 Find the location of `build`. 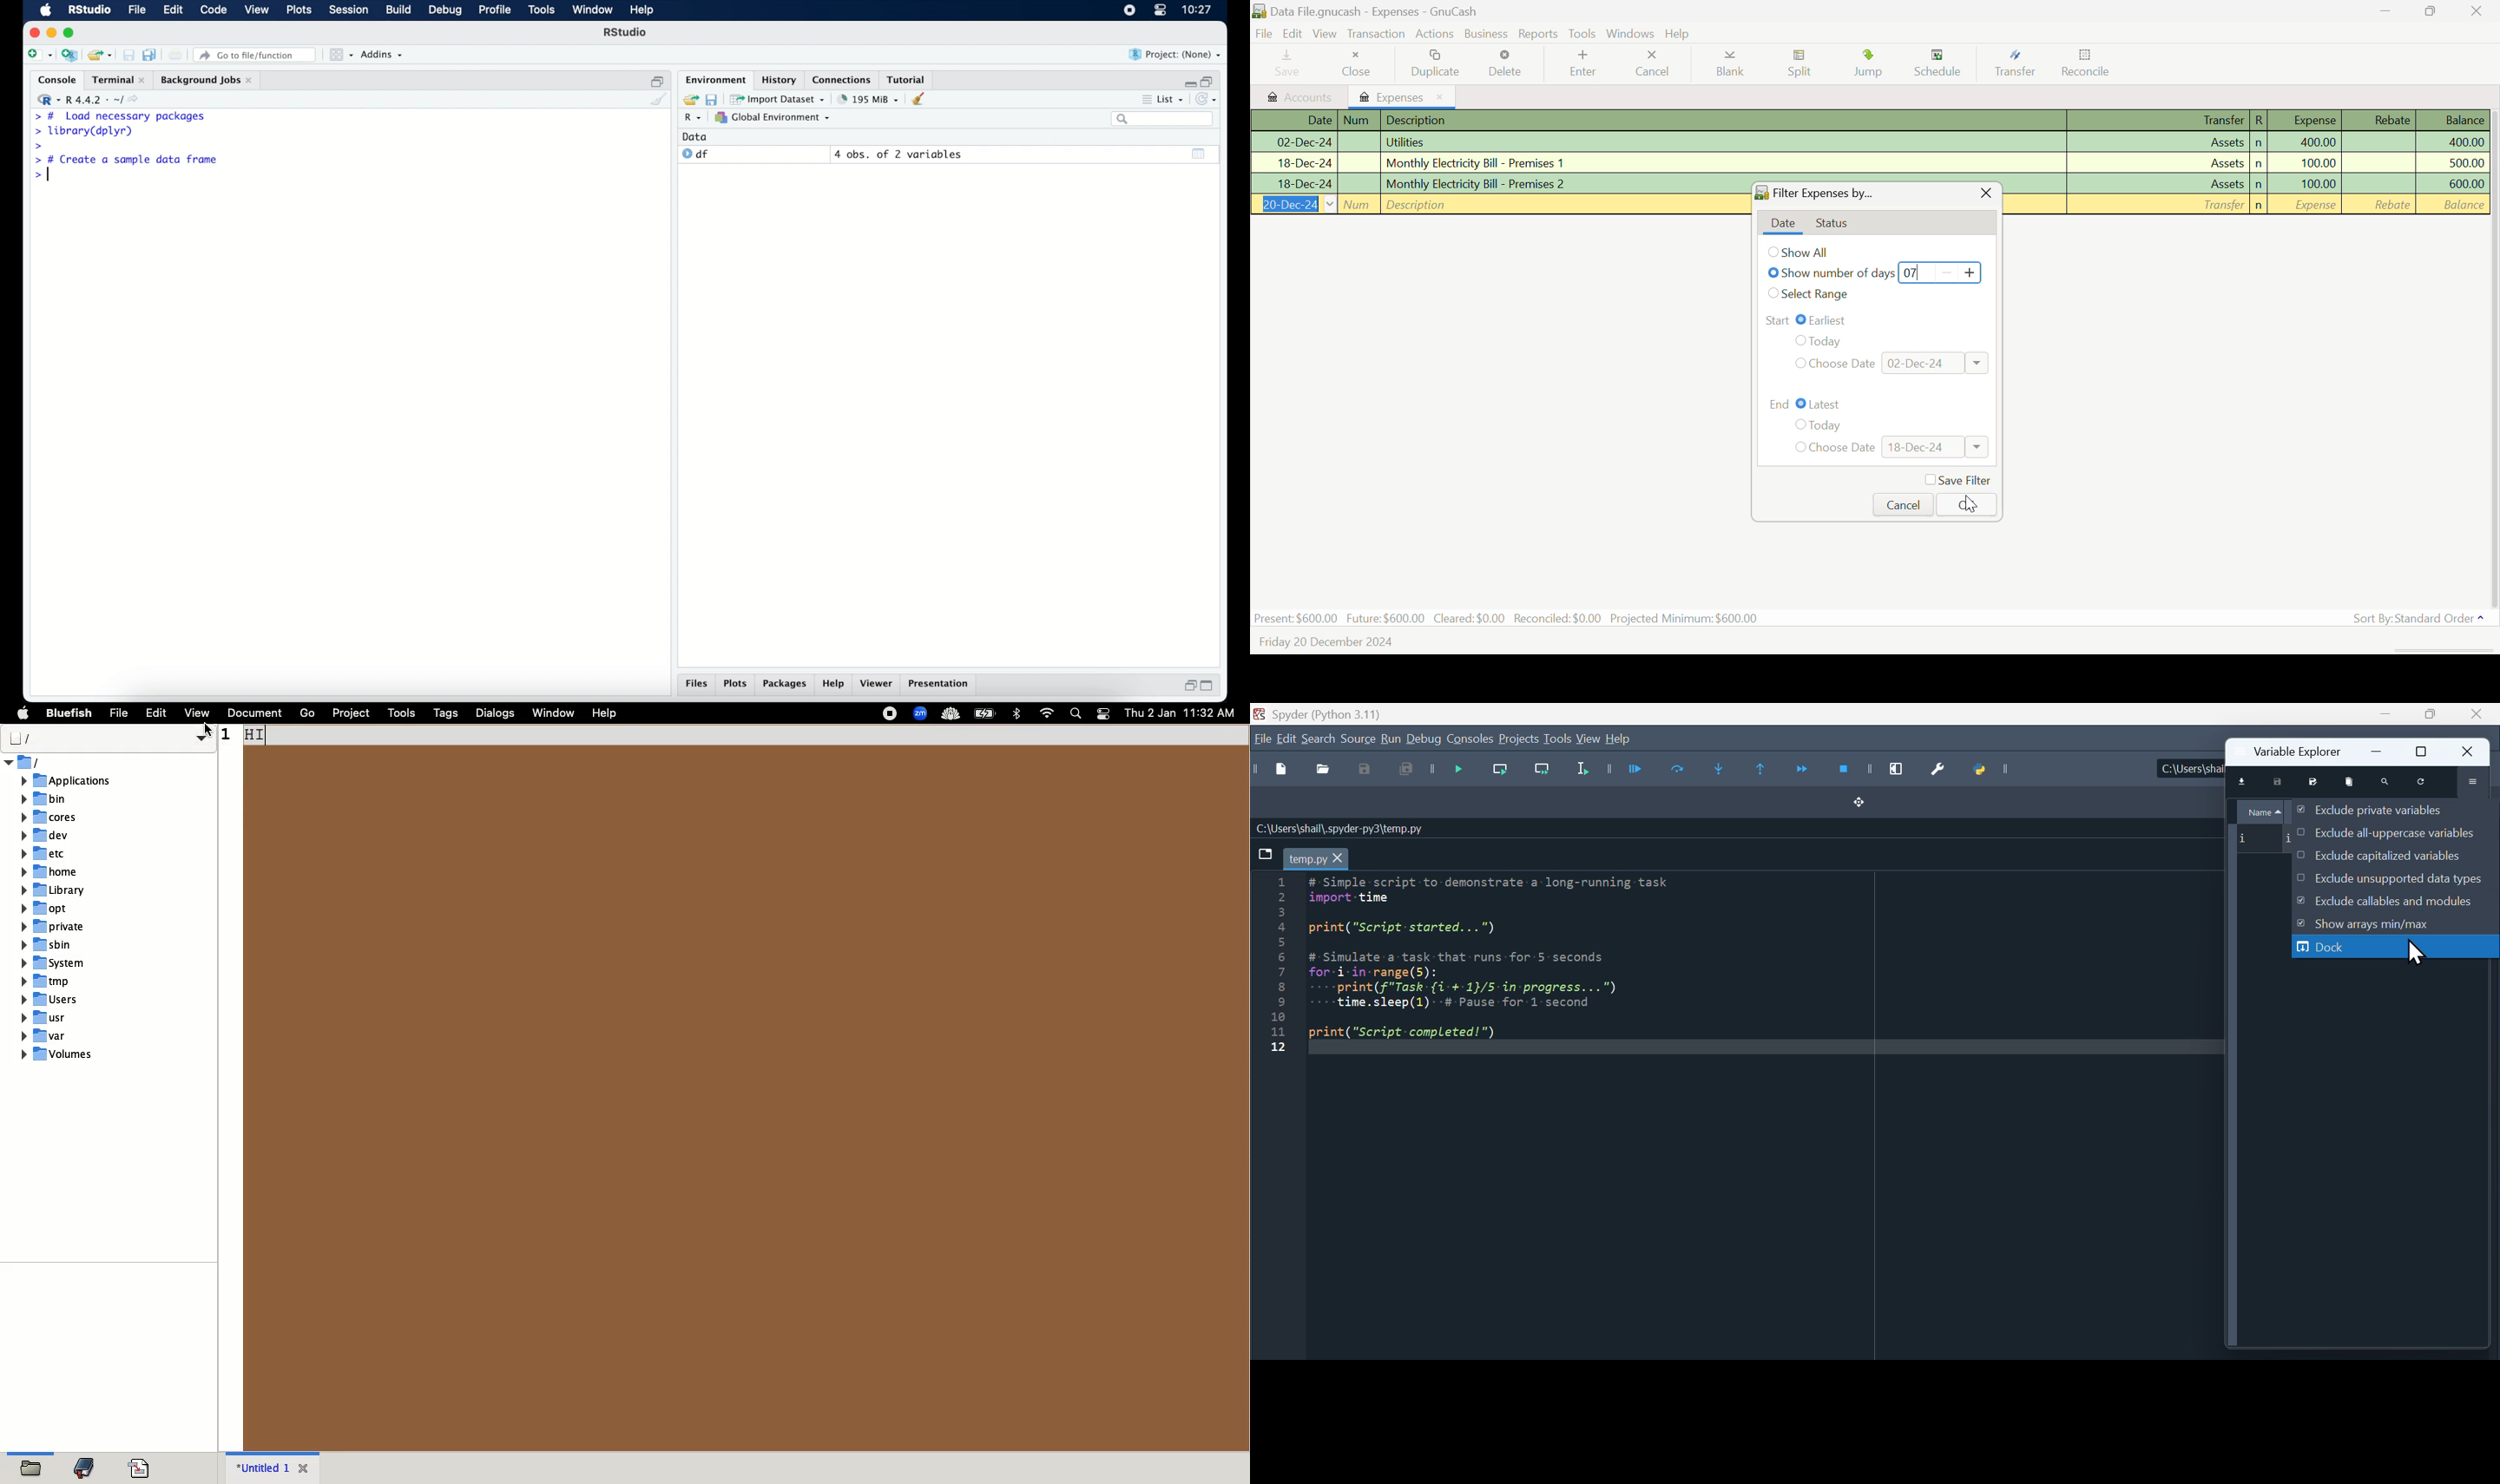

build is located at coordinates (398, 10).